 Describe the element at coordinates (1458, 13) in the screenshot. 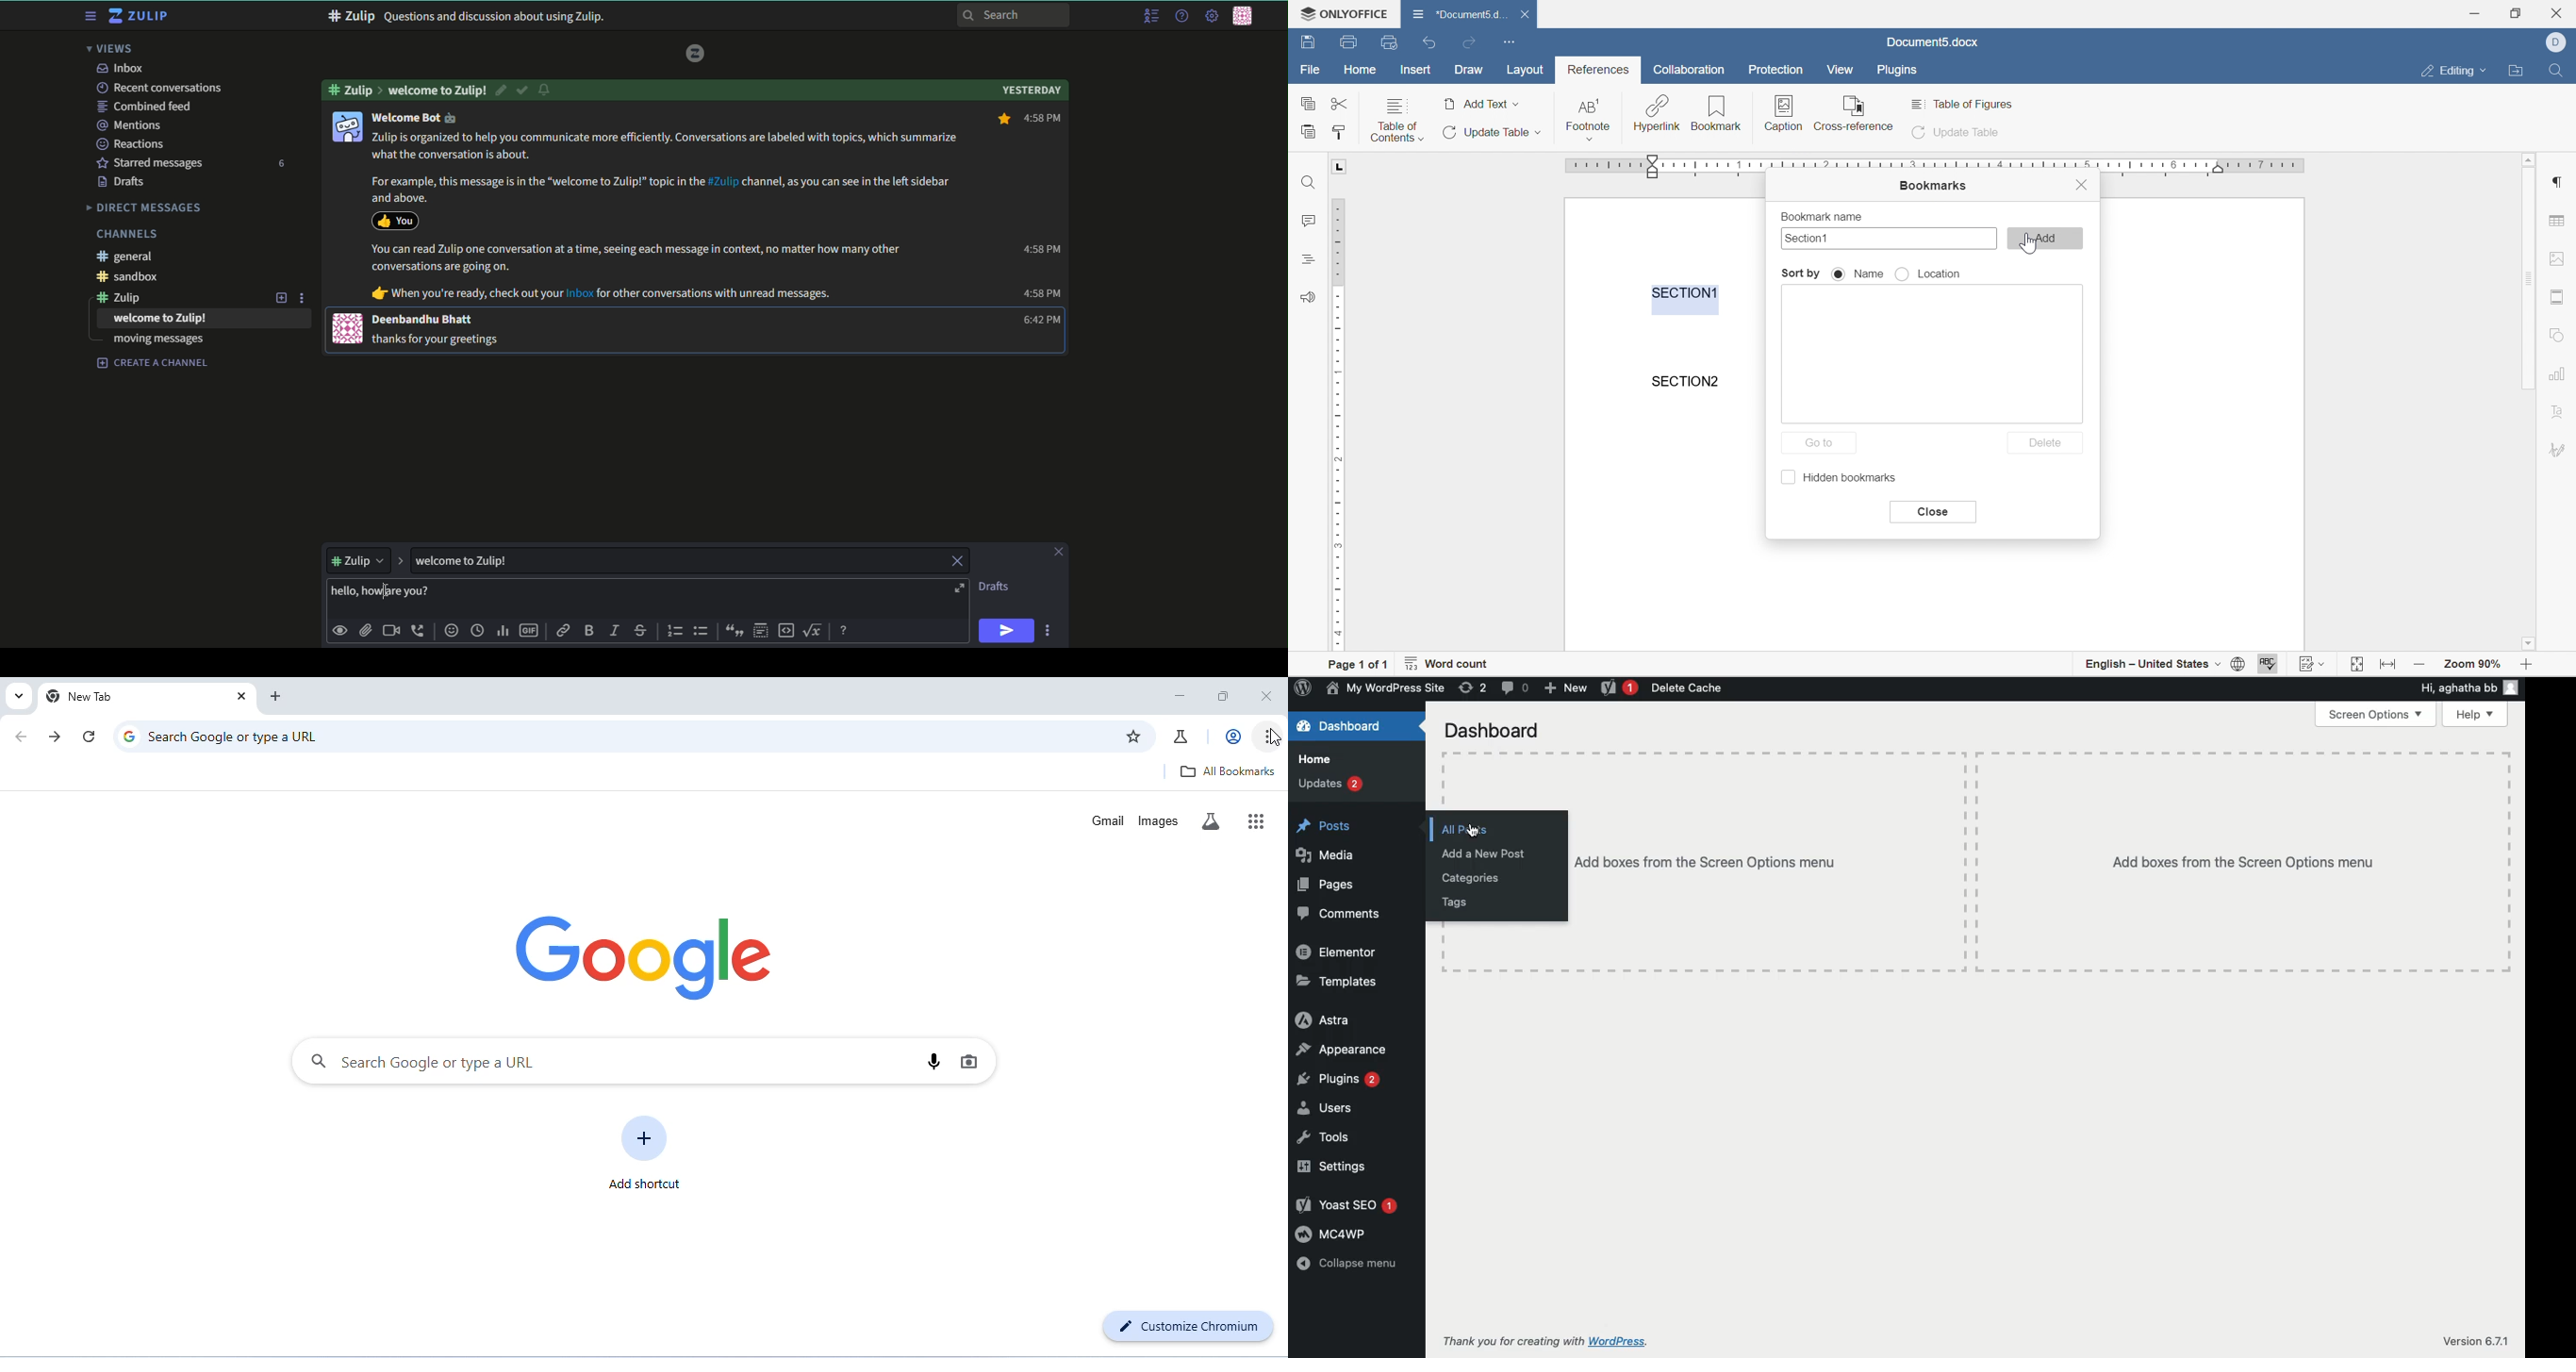

I see `document name` at that location.